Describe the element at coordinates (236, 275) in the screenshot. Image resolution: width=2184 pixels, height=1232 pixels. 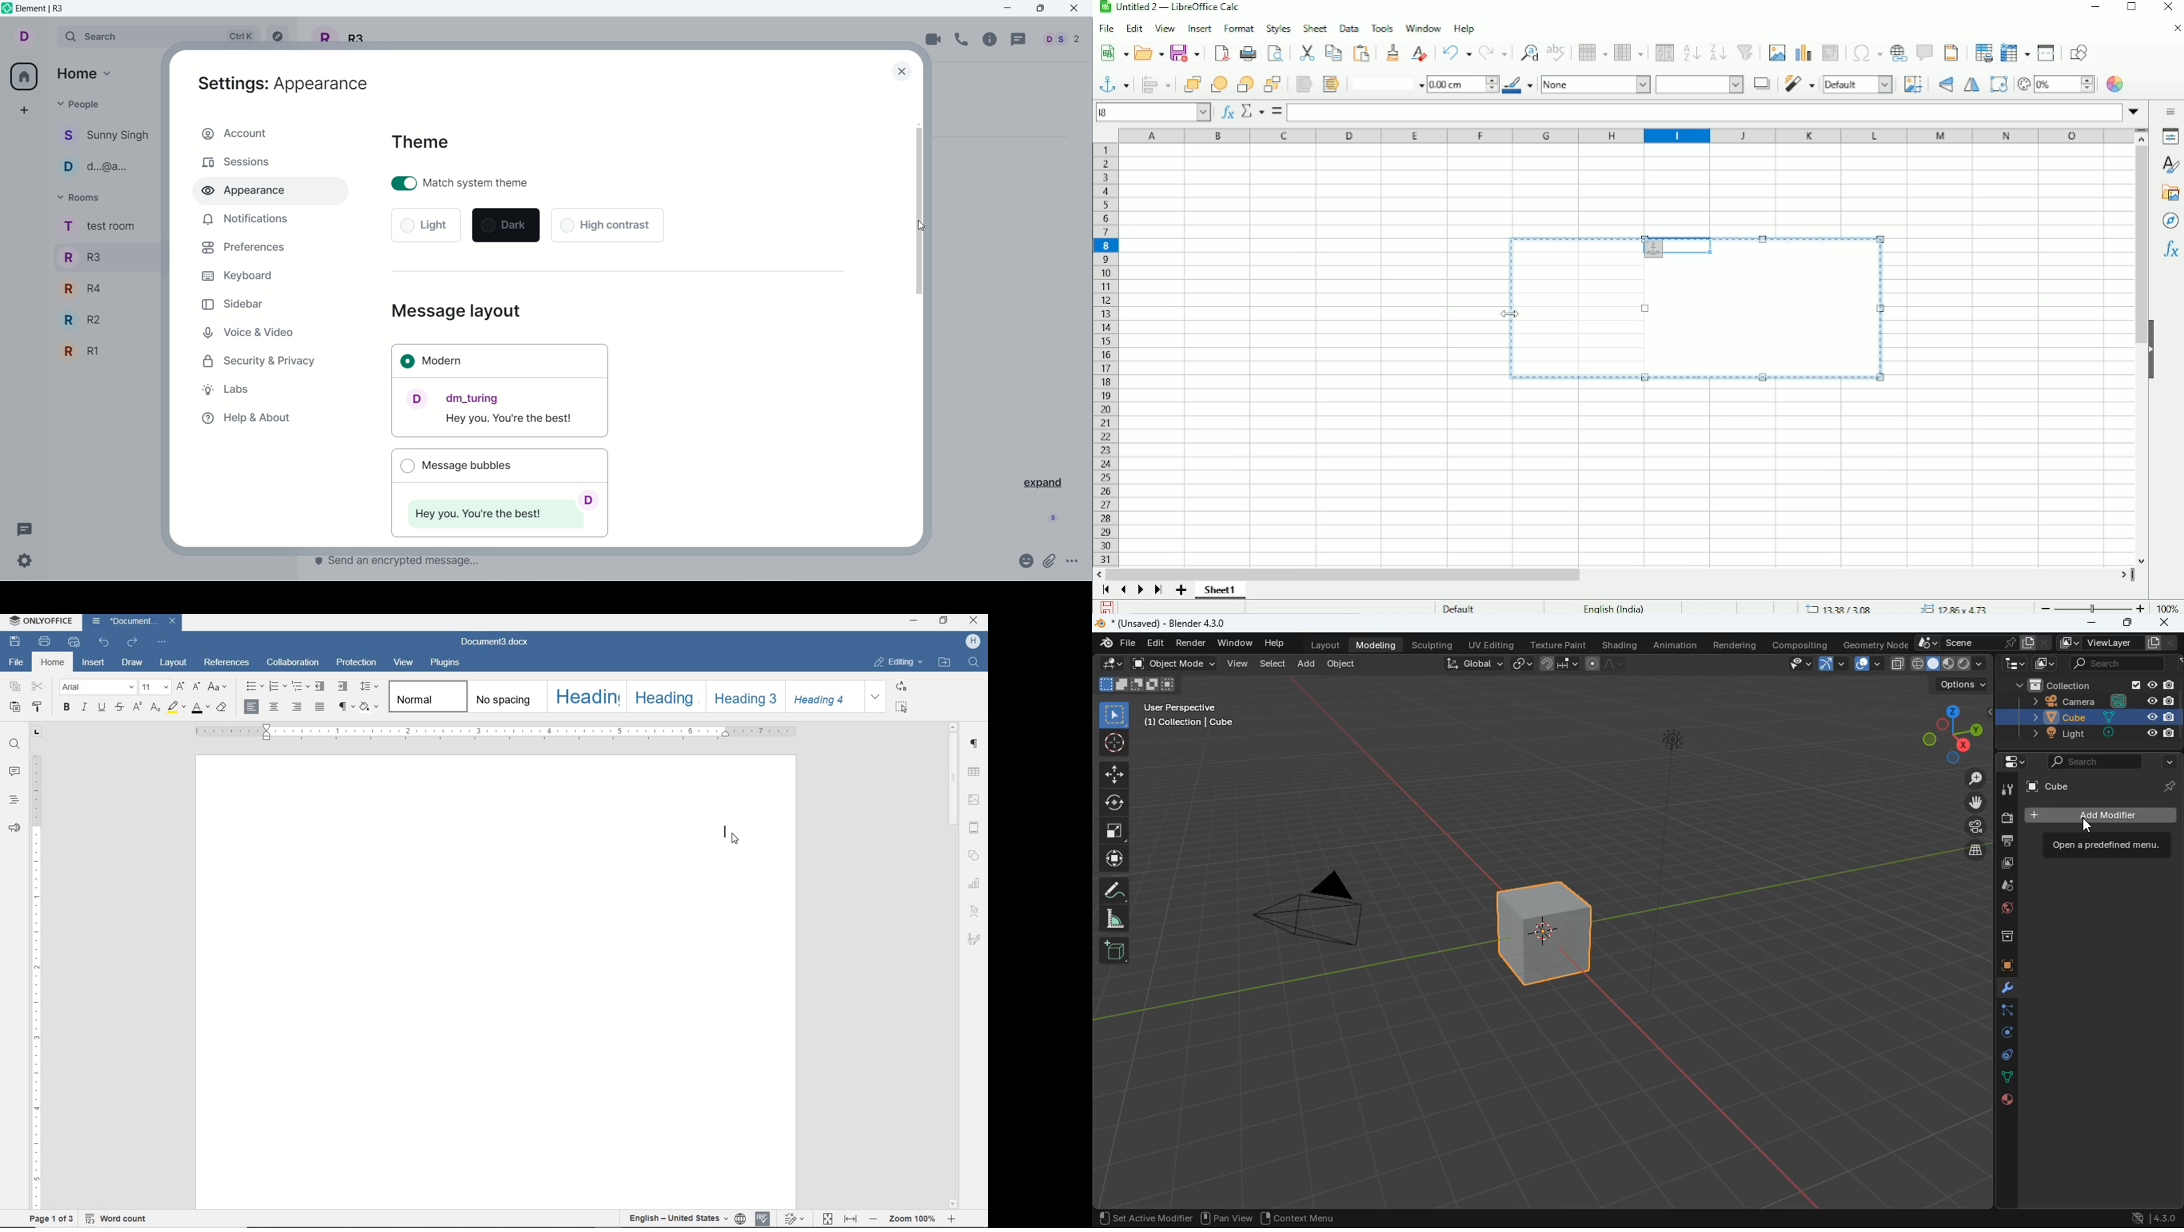
I see `keyboard` at that location.